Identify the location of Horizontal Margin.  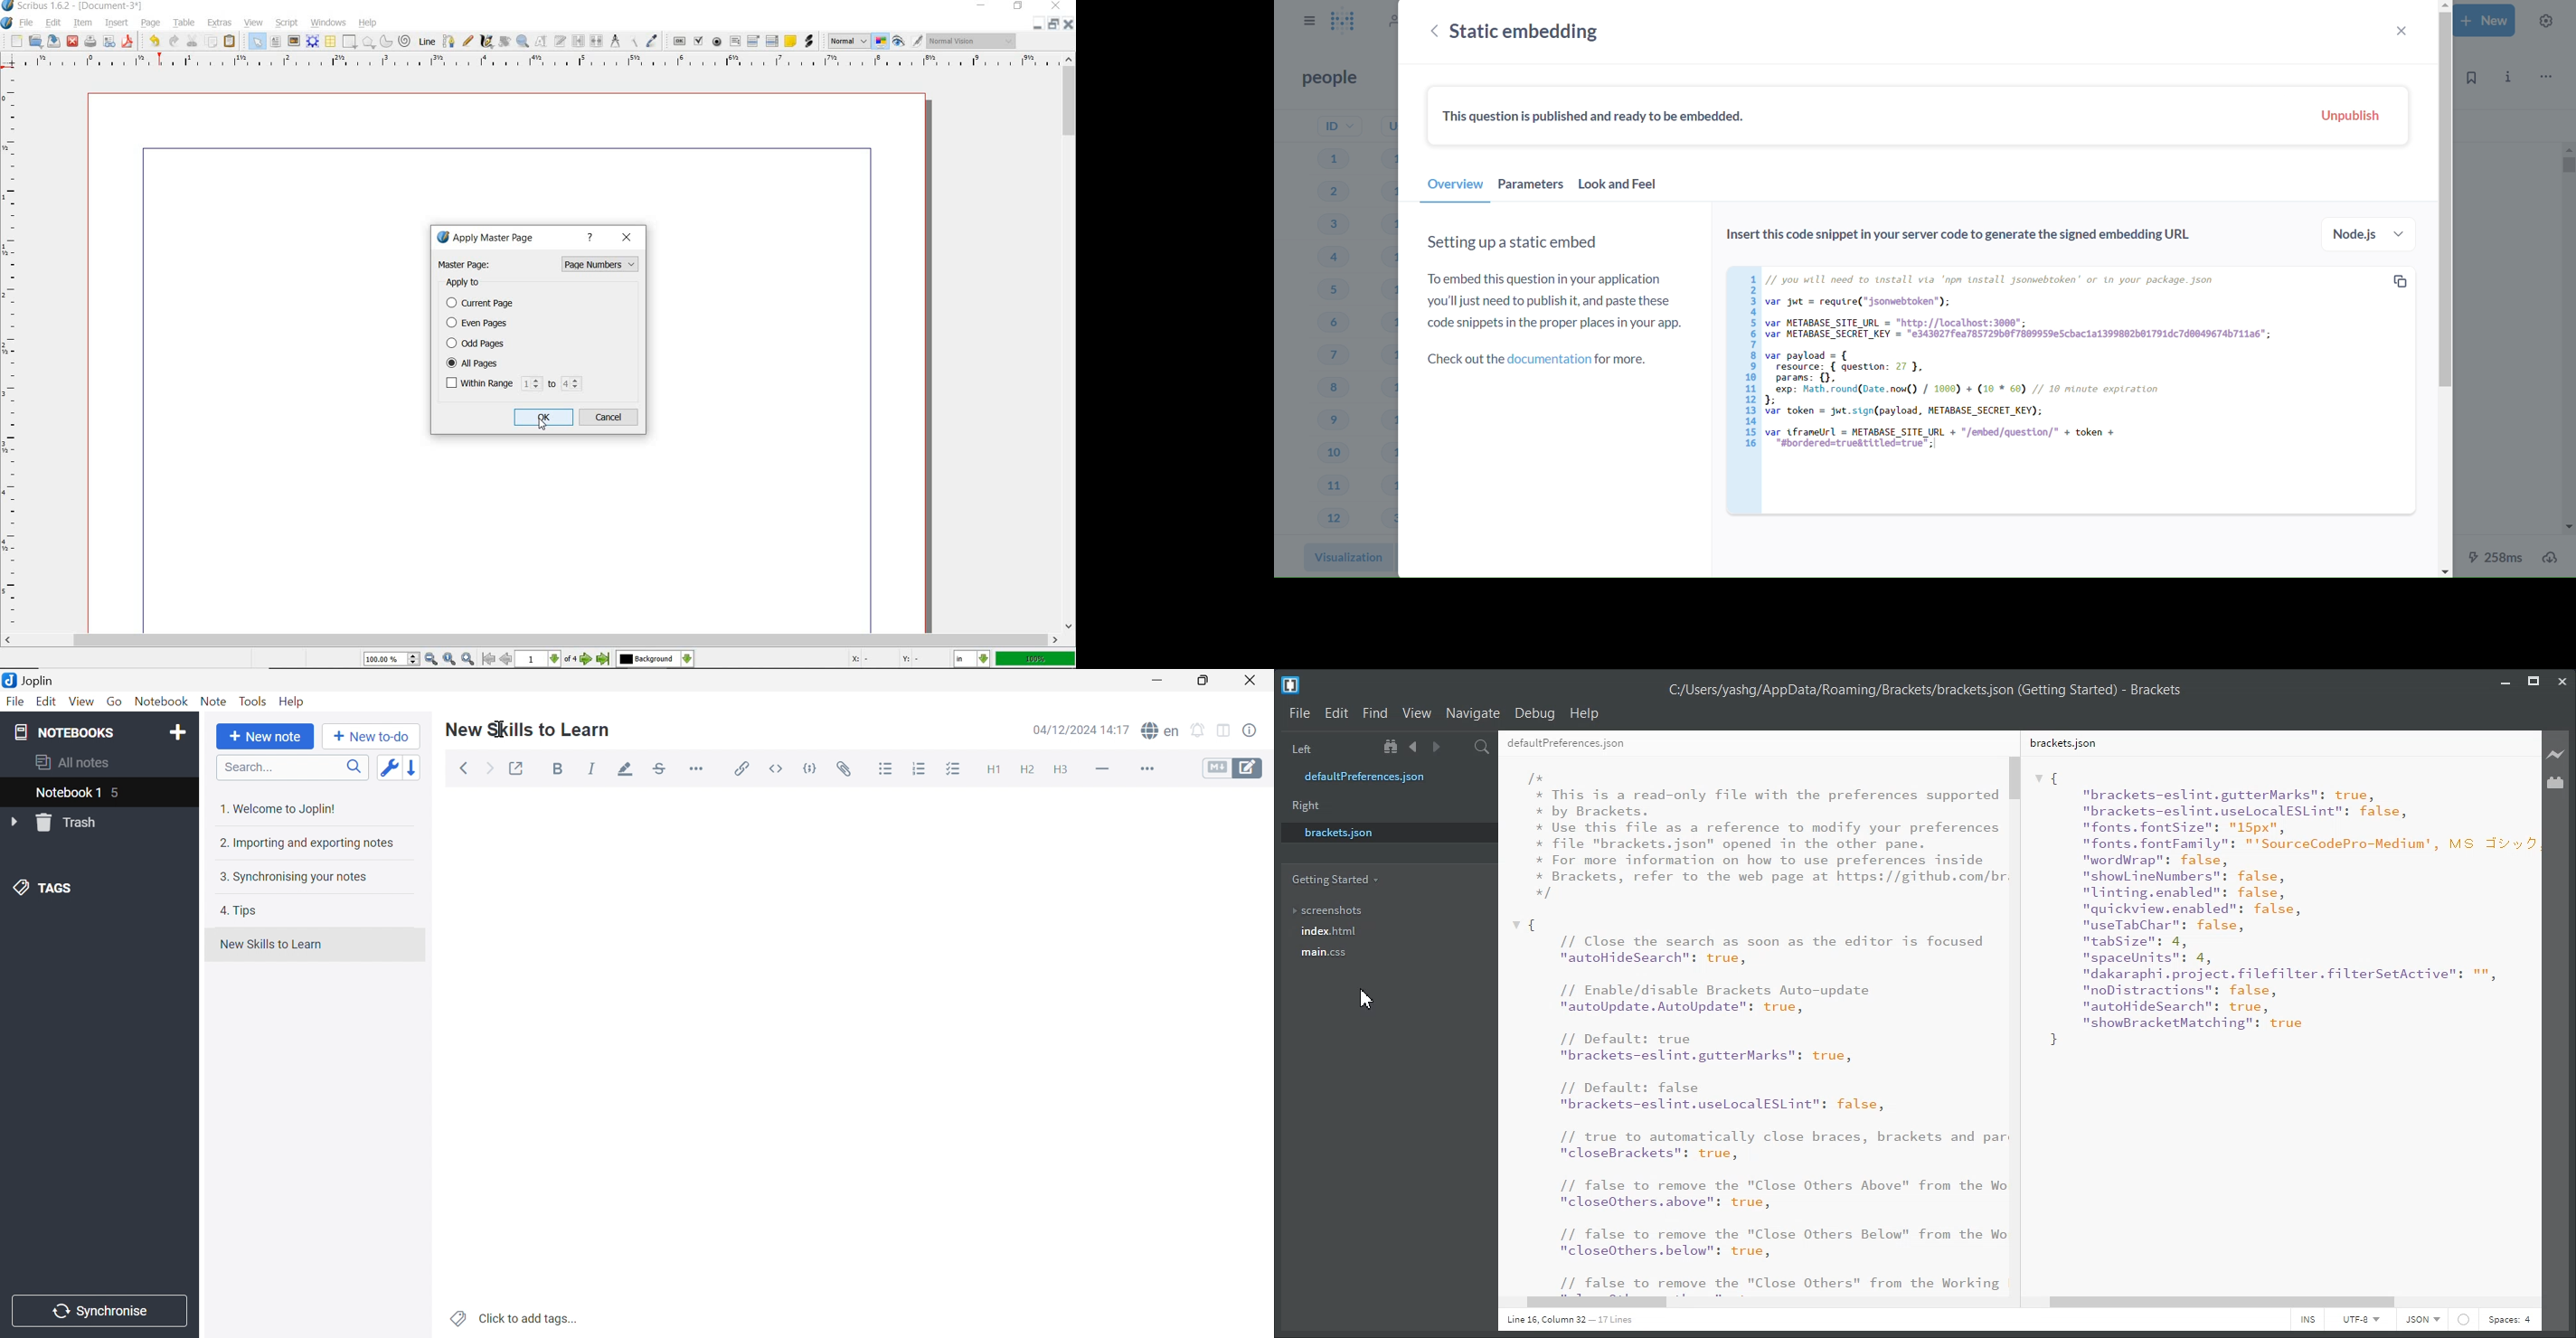
(540, 62).